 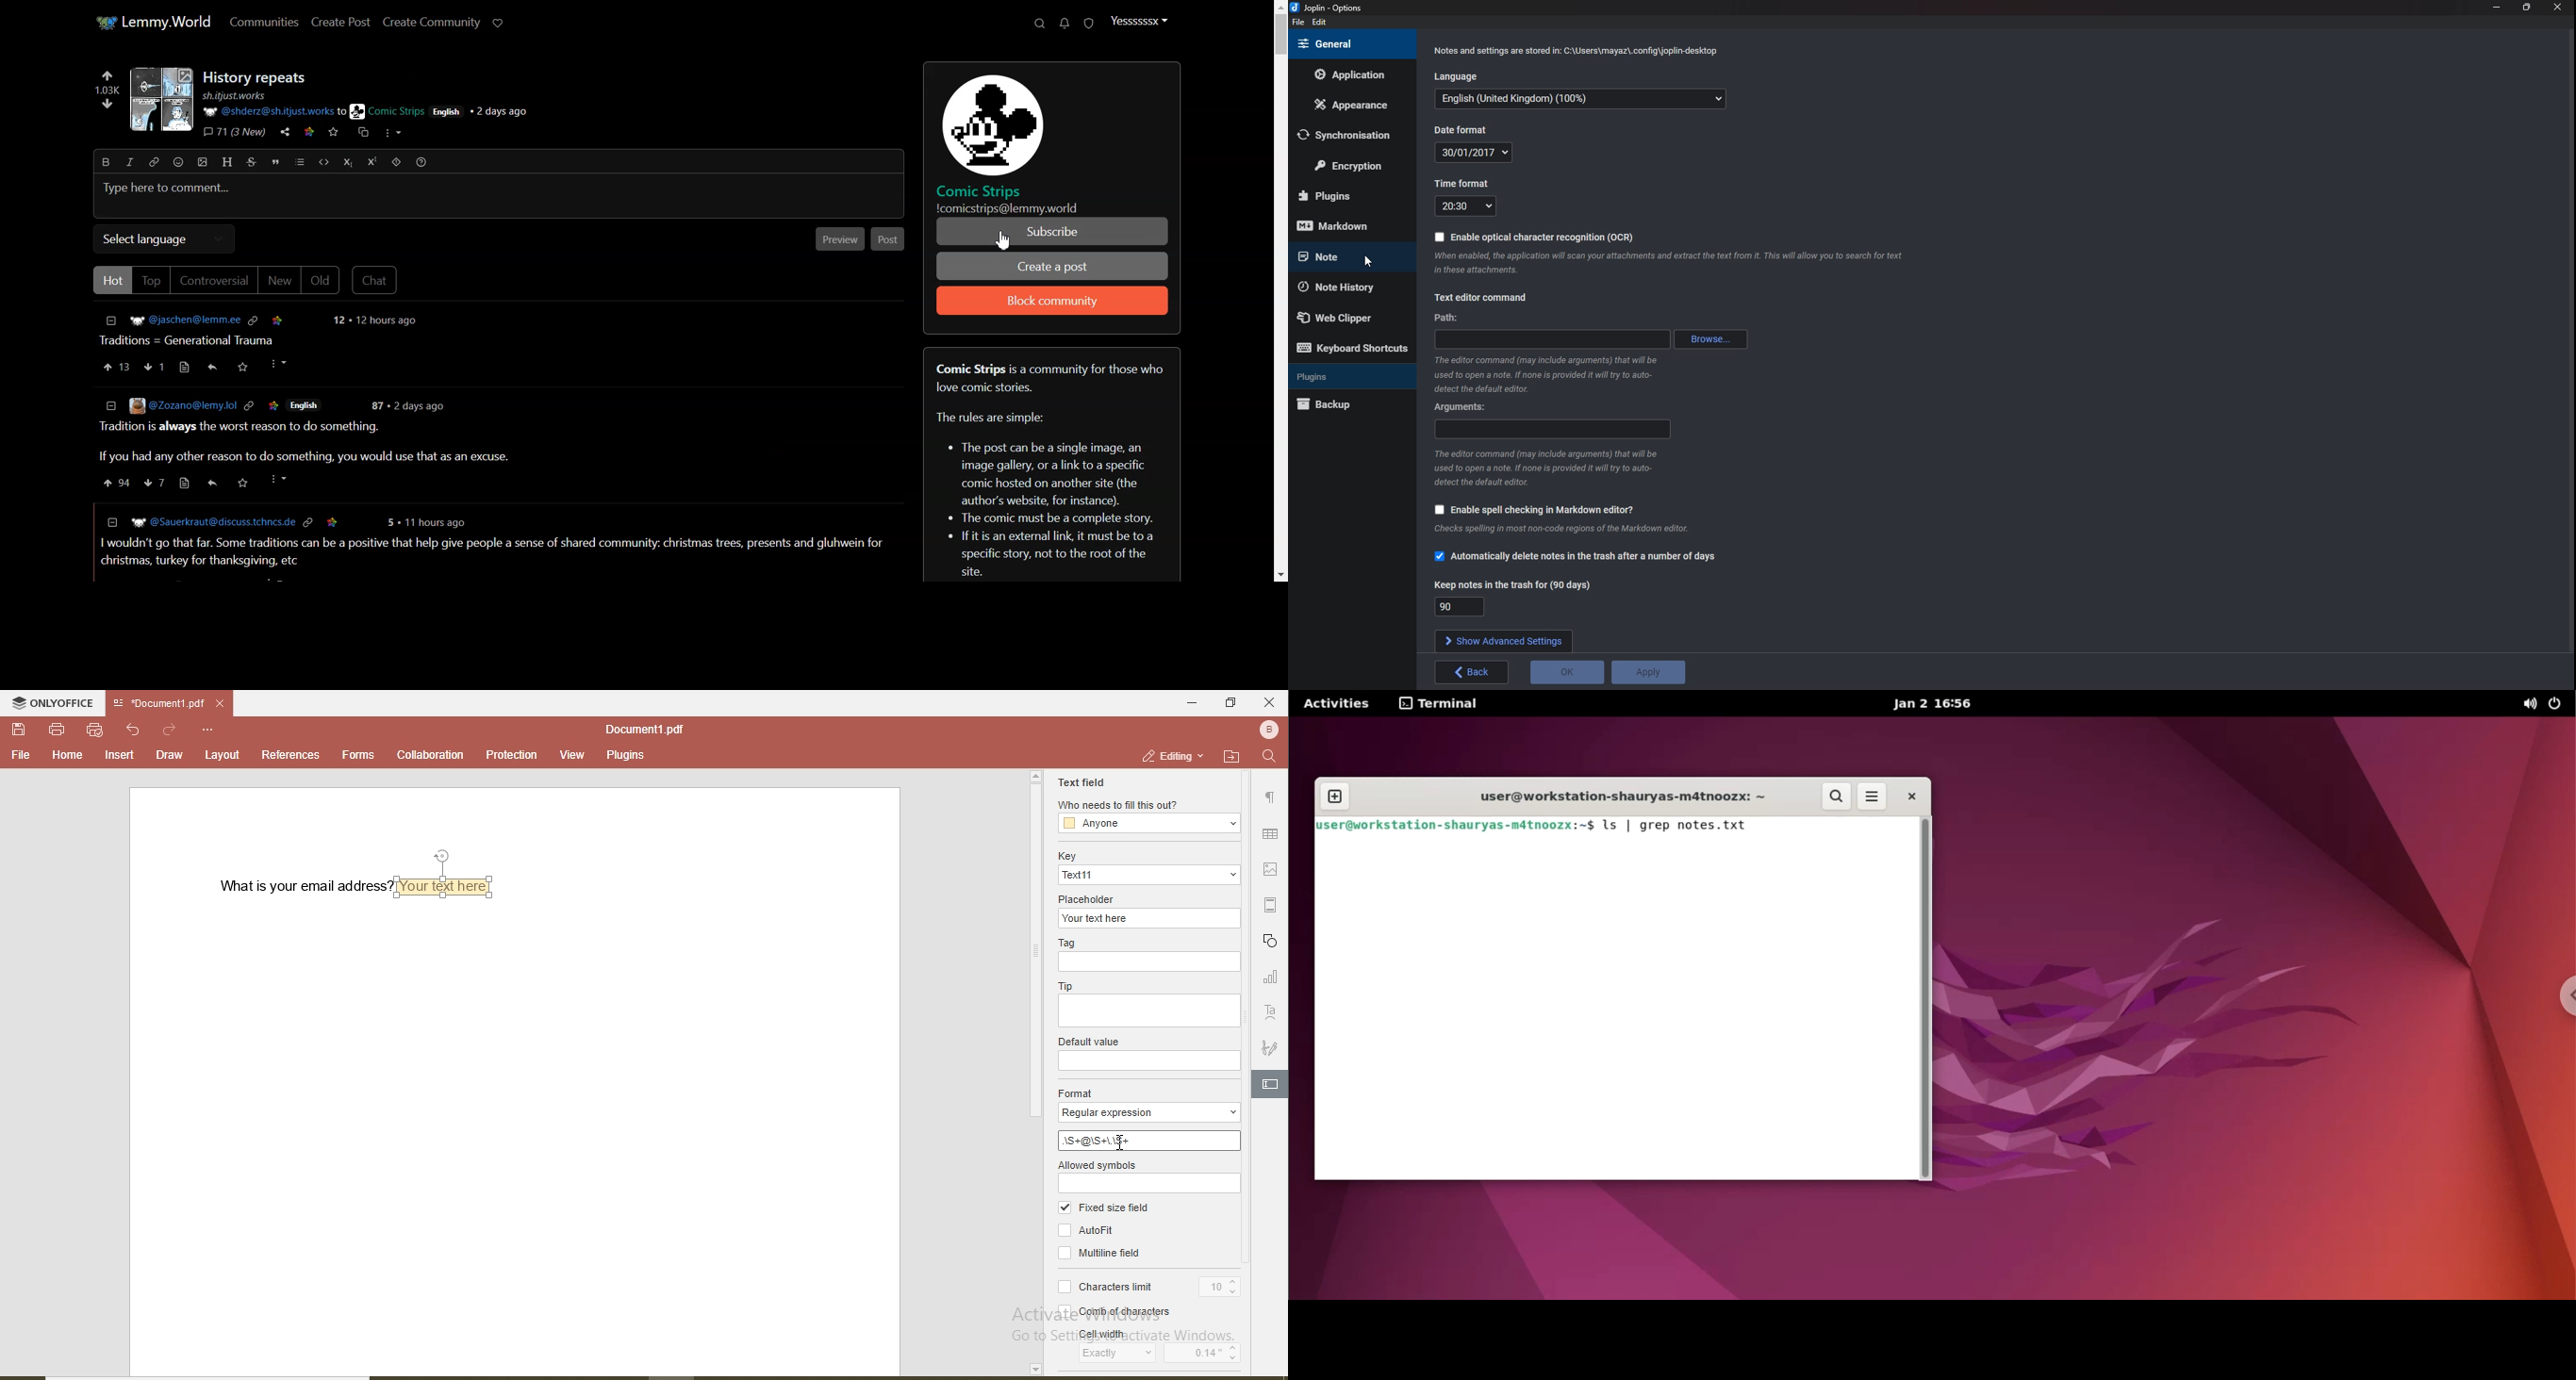 What do you see at coordinates (1231, 756) in the screenshot?
I see `open file location` at bounding box center [1231, 756].